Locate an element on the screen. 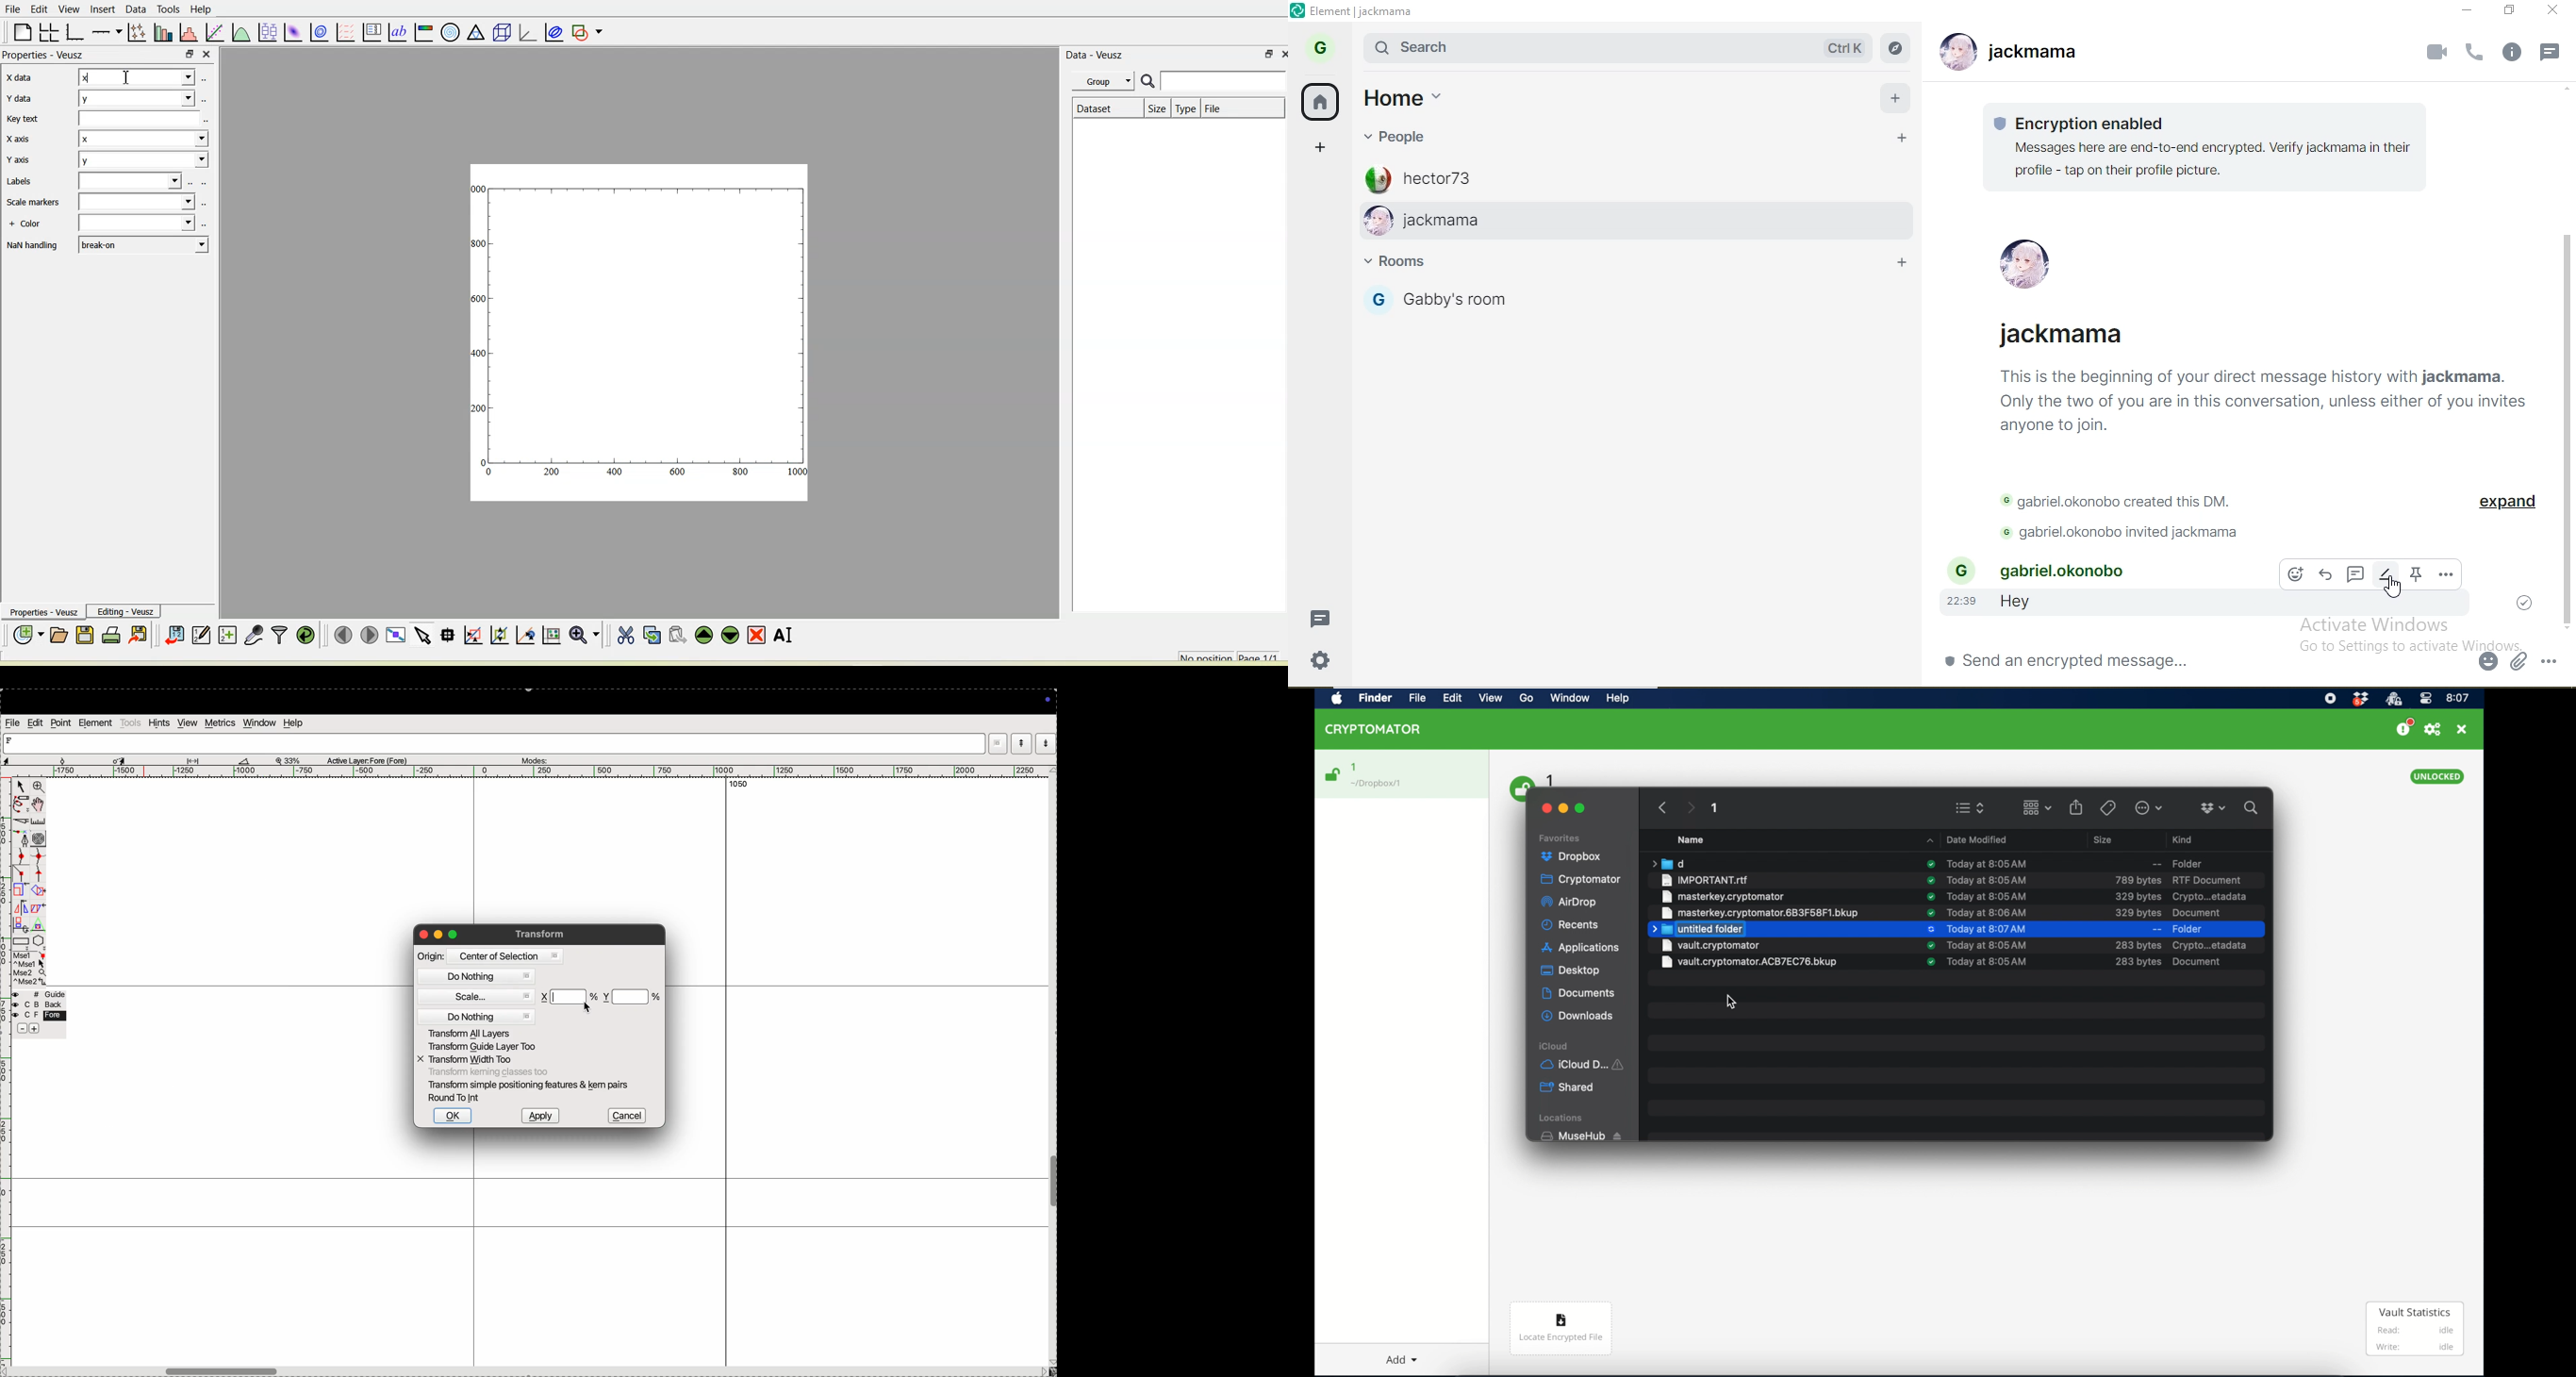 The width and height of the screenshot is (2576, 1400). Active layer is located at coordinates (368, 759).